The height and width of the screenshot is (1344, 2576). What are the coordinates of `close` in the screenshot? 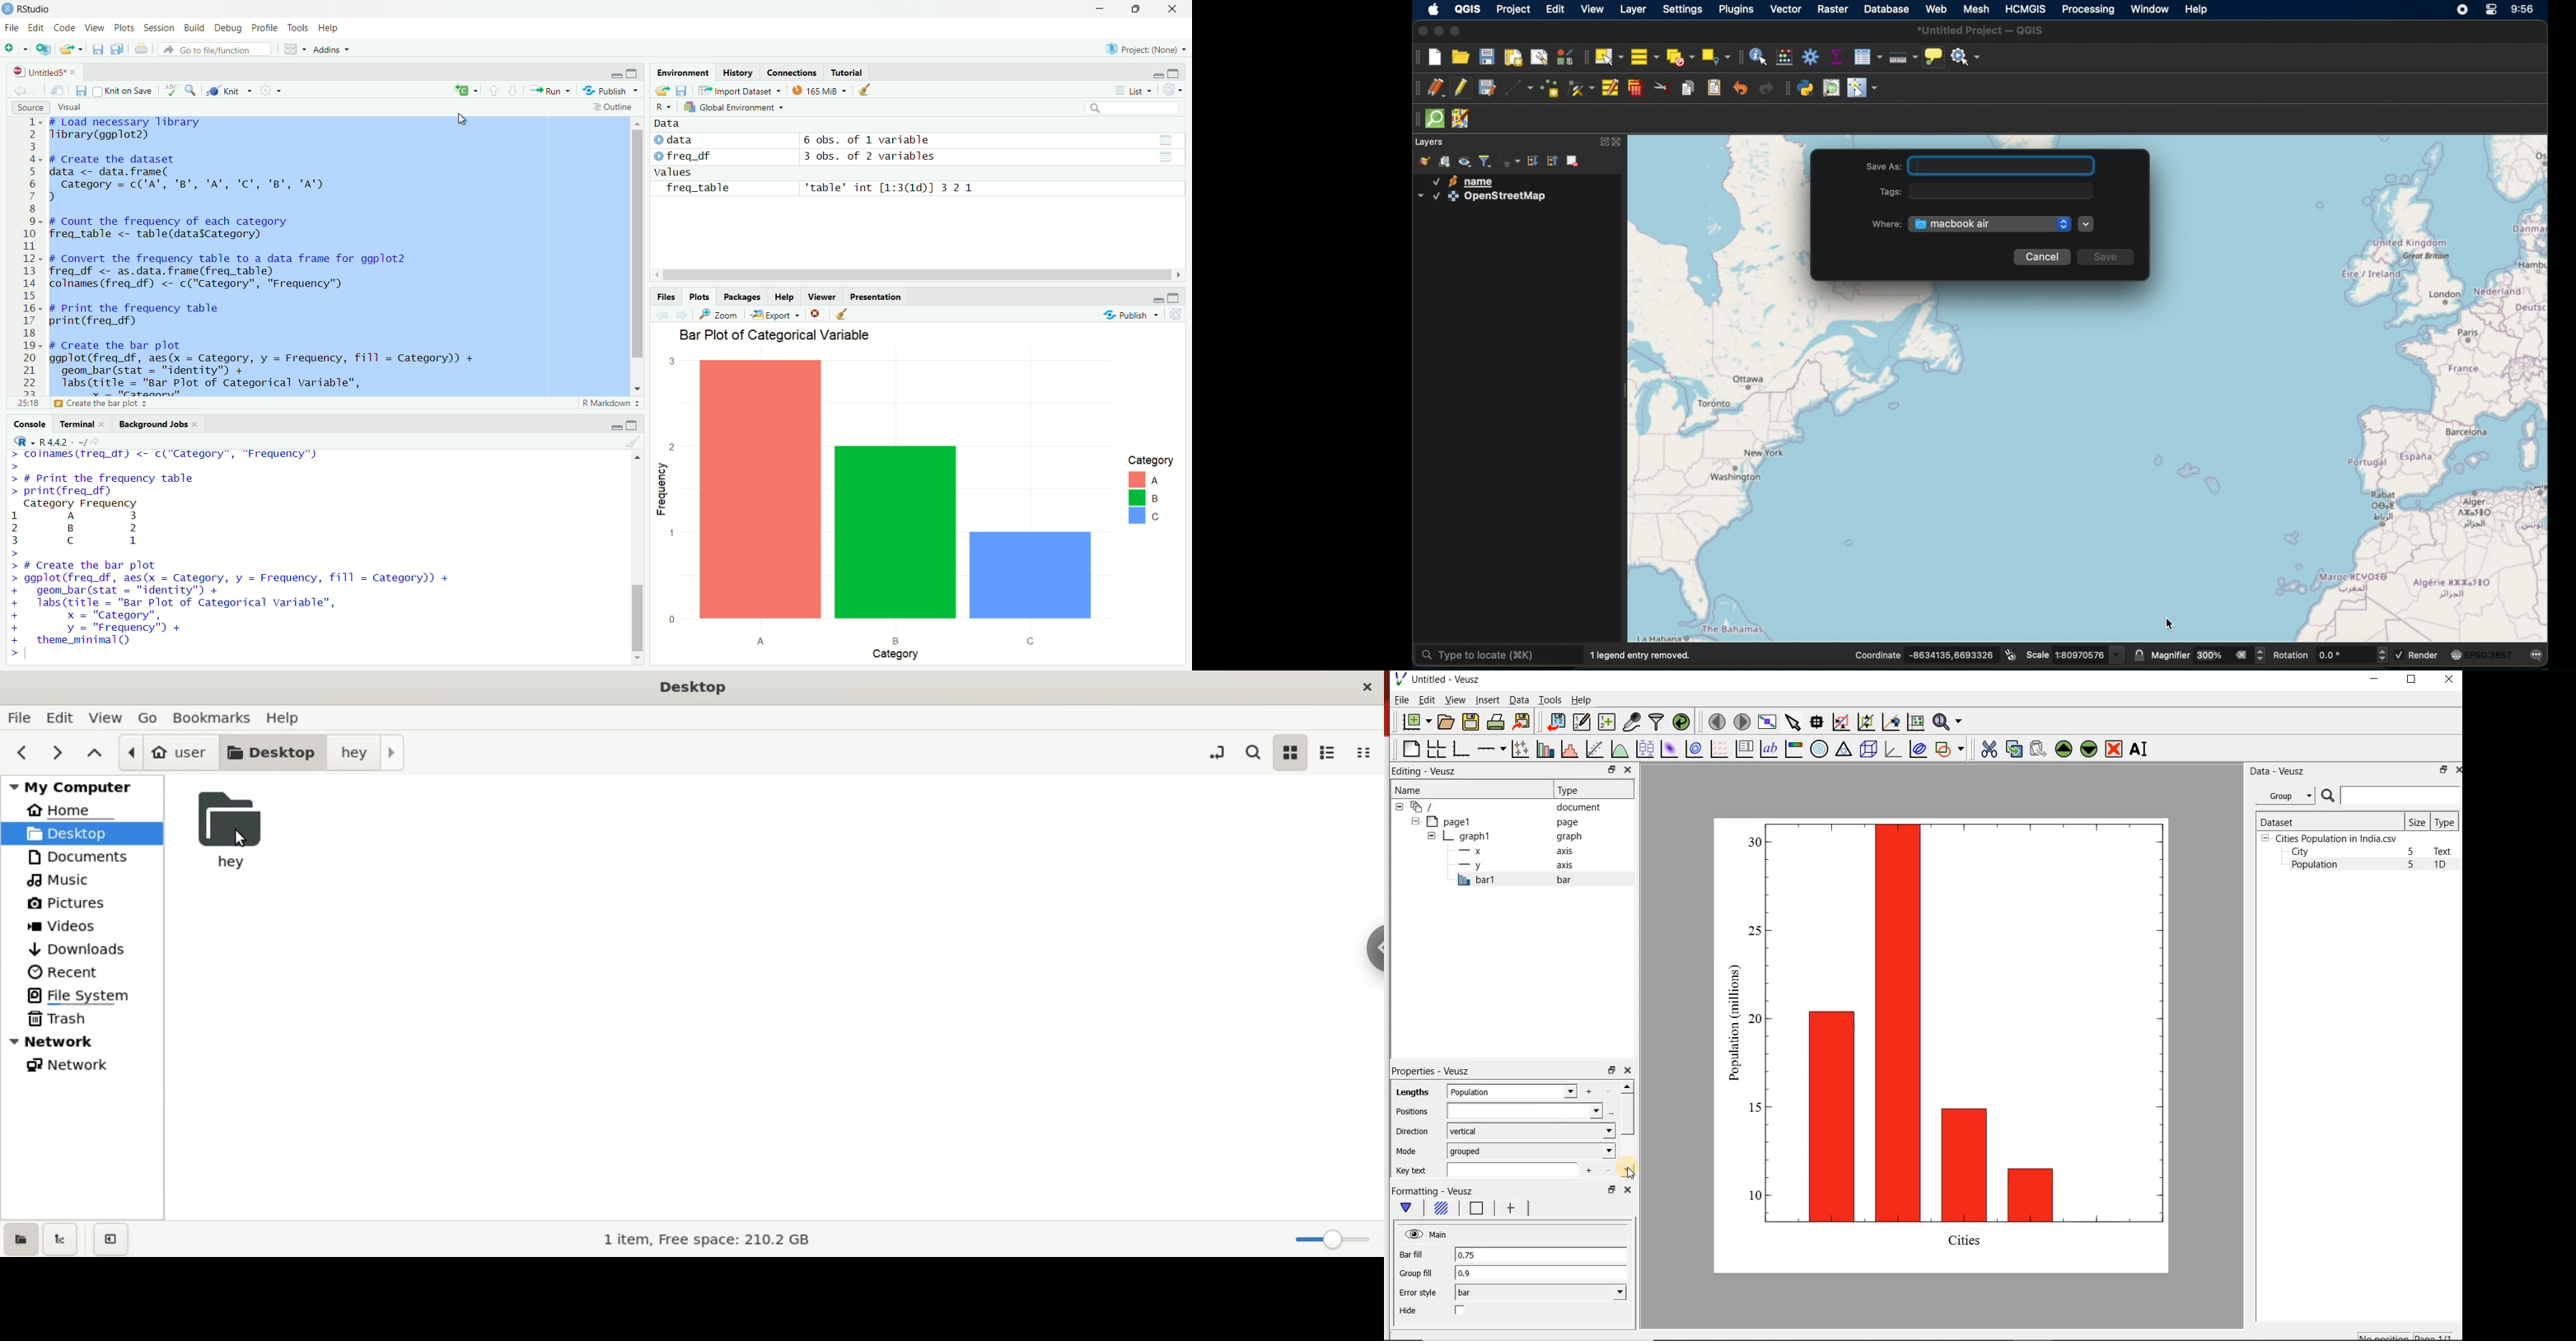 It's located at (1627, 1071).